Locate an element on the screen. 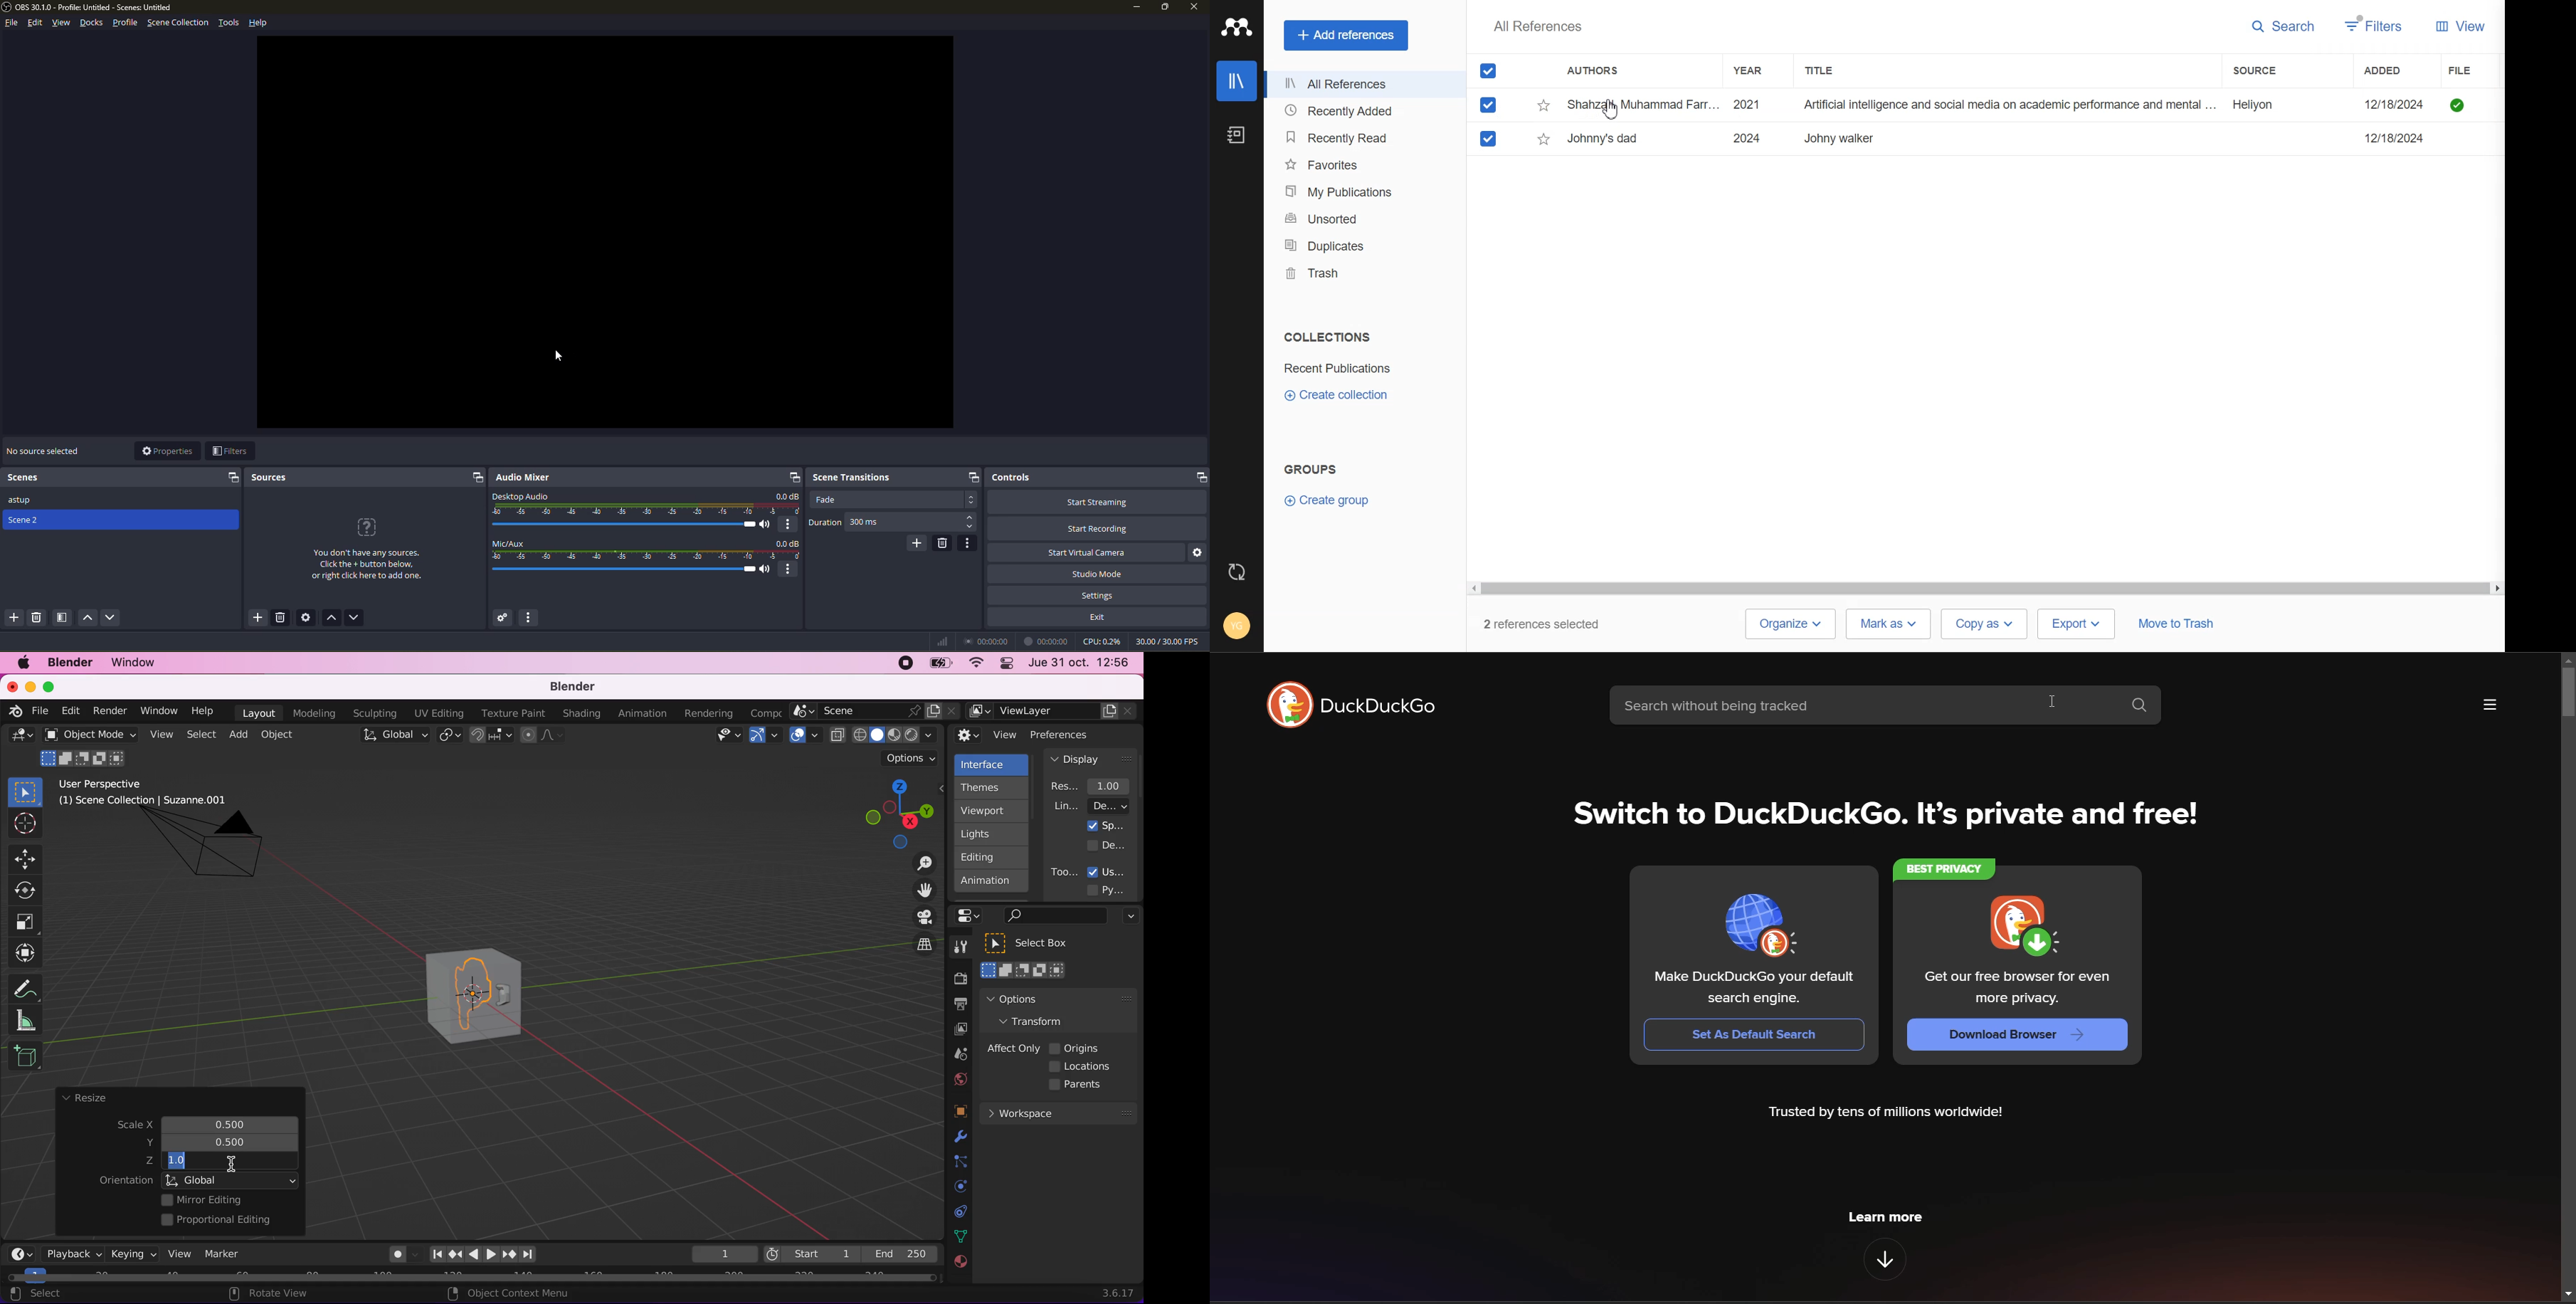 The width and height of the screenshot is (2576, 1316). end 250 is located at coordinates (900, 1254).